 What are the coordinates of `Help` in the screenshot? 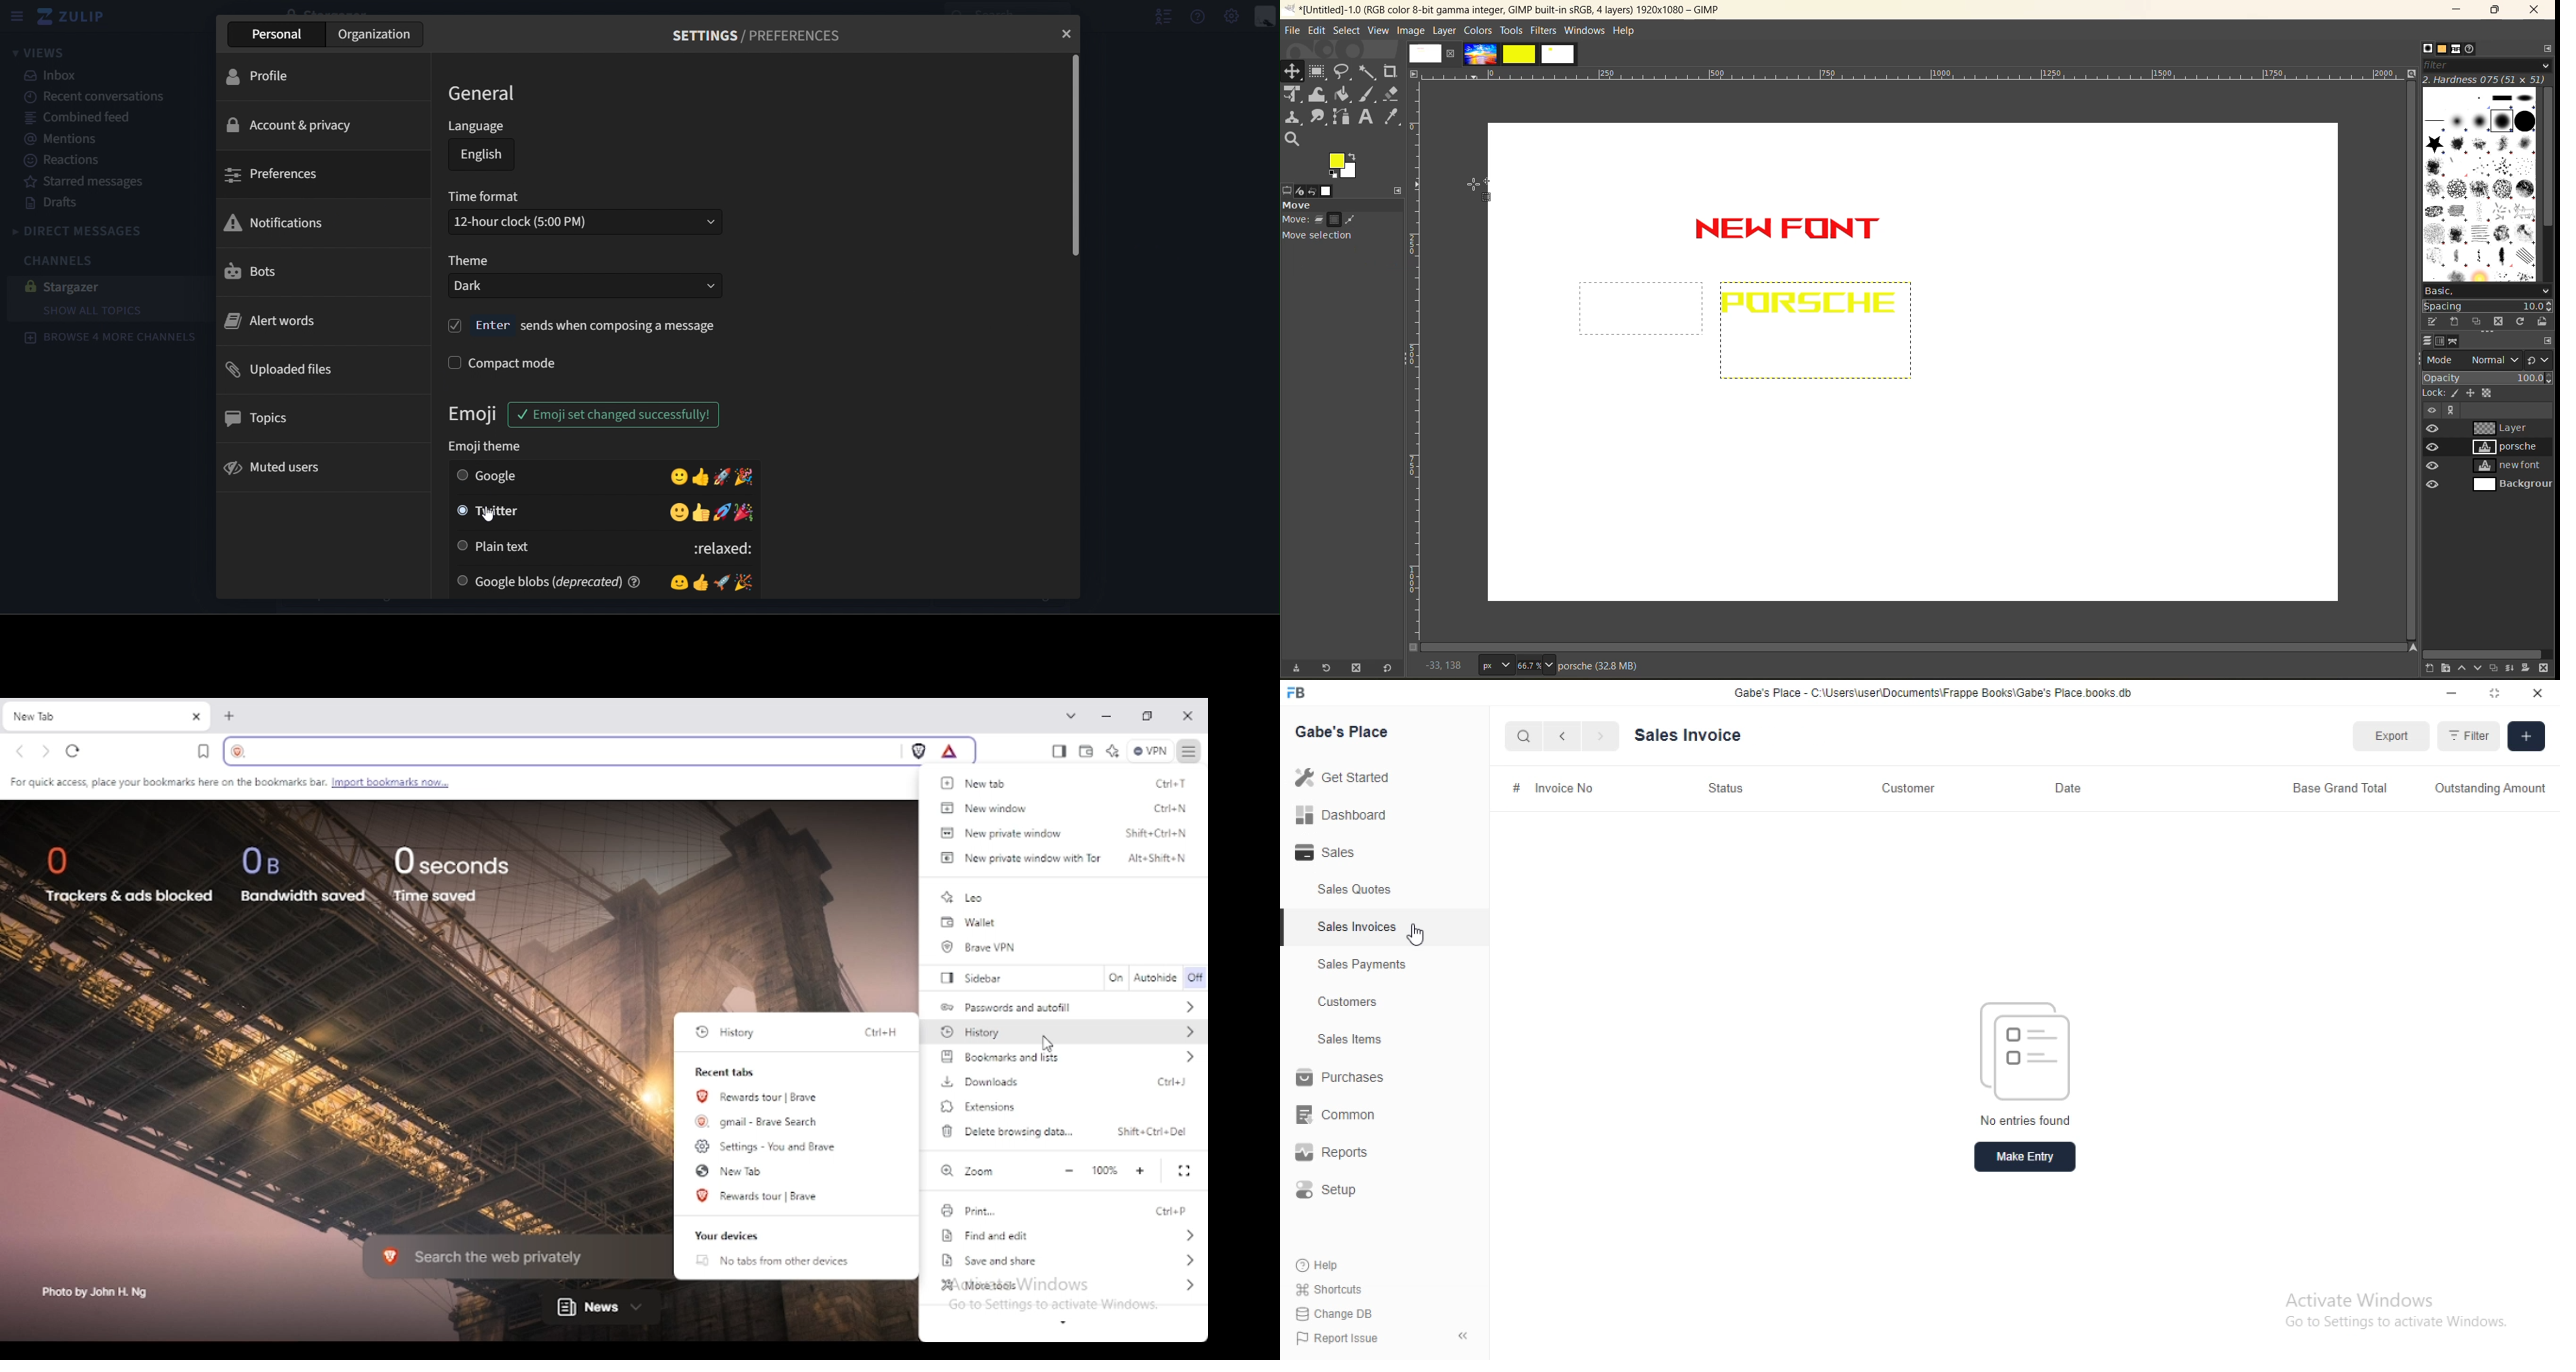 It's located at (1324, 1265).